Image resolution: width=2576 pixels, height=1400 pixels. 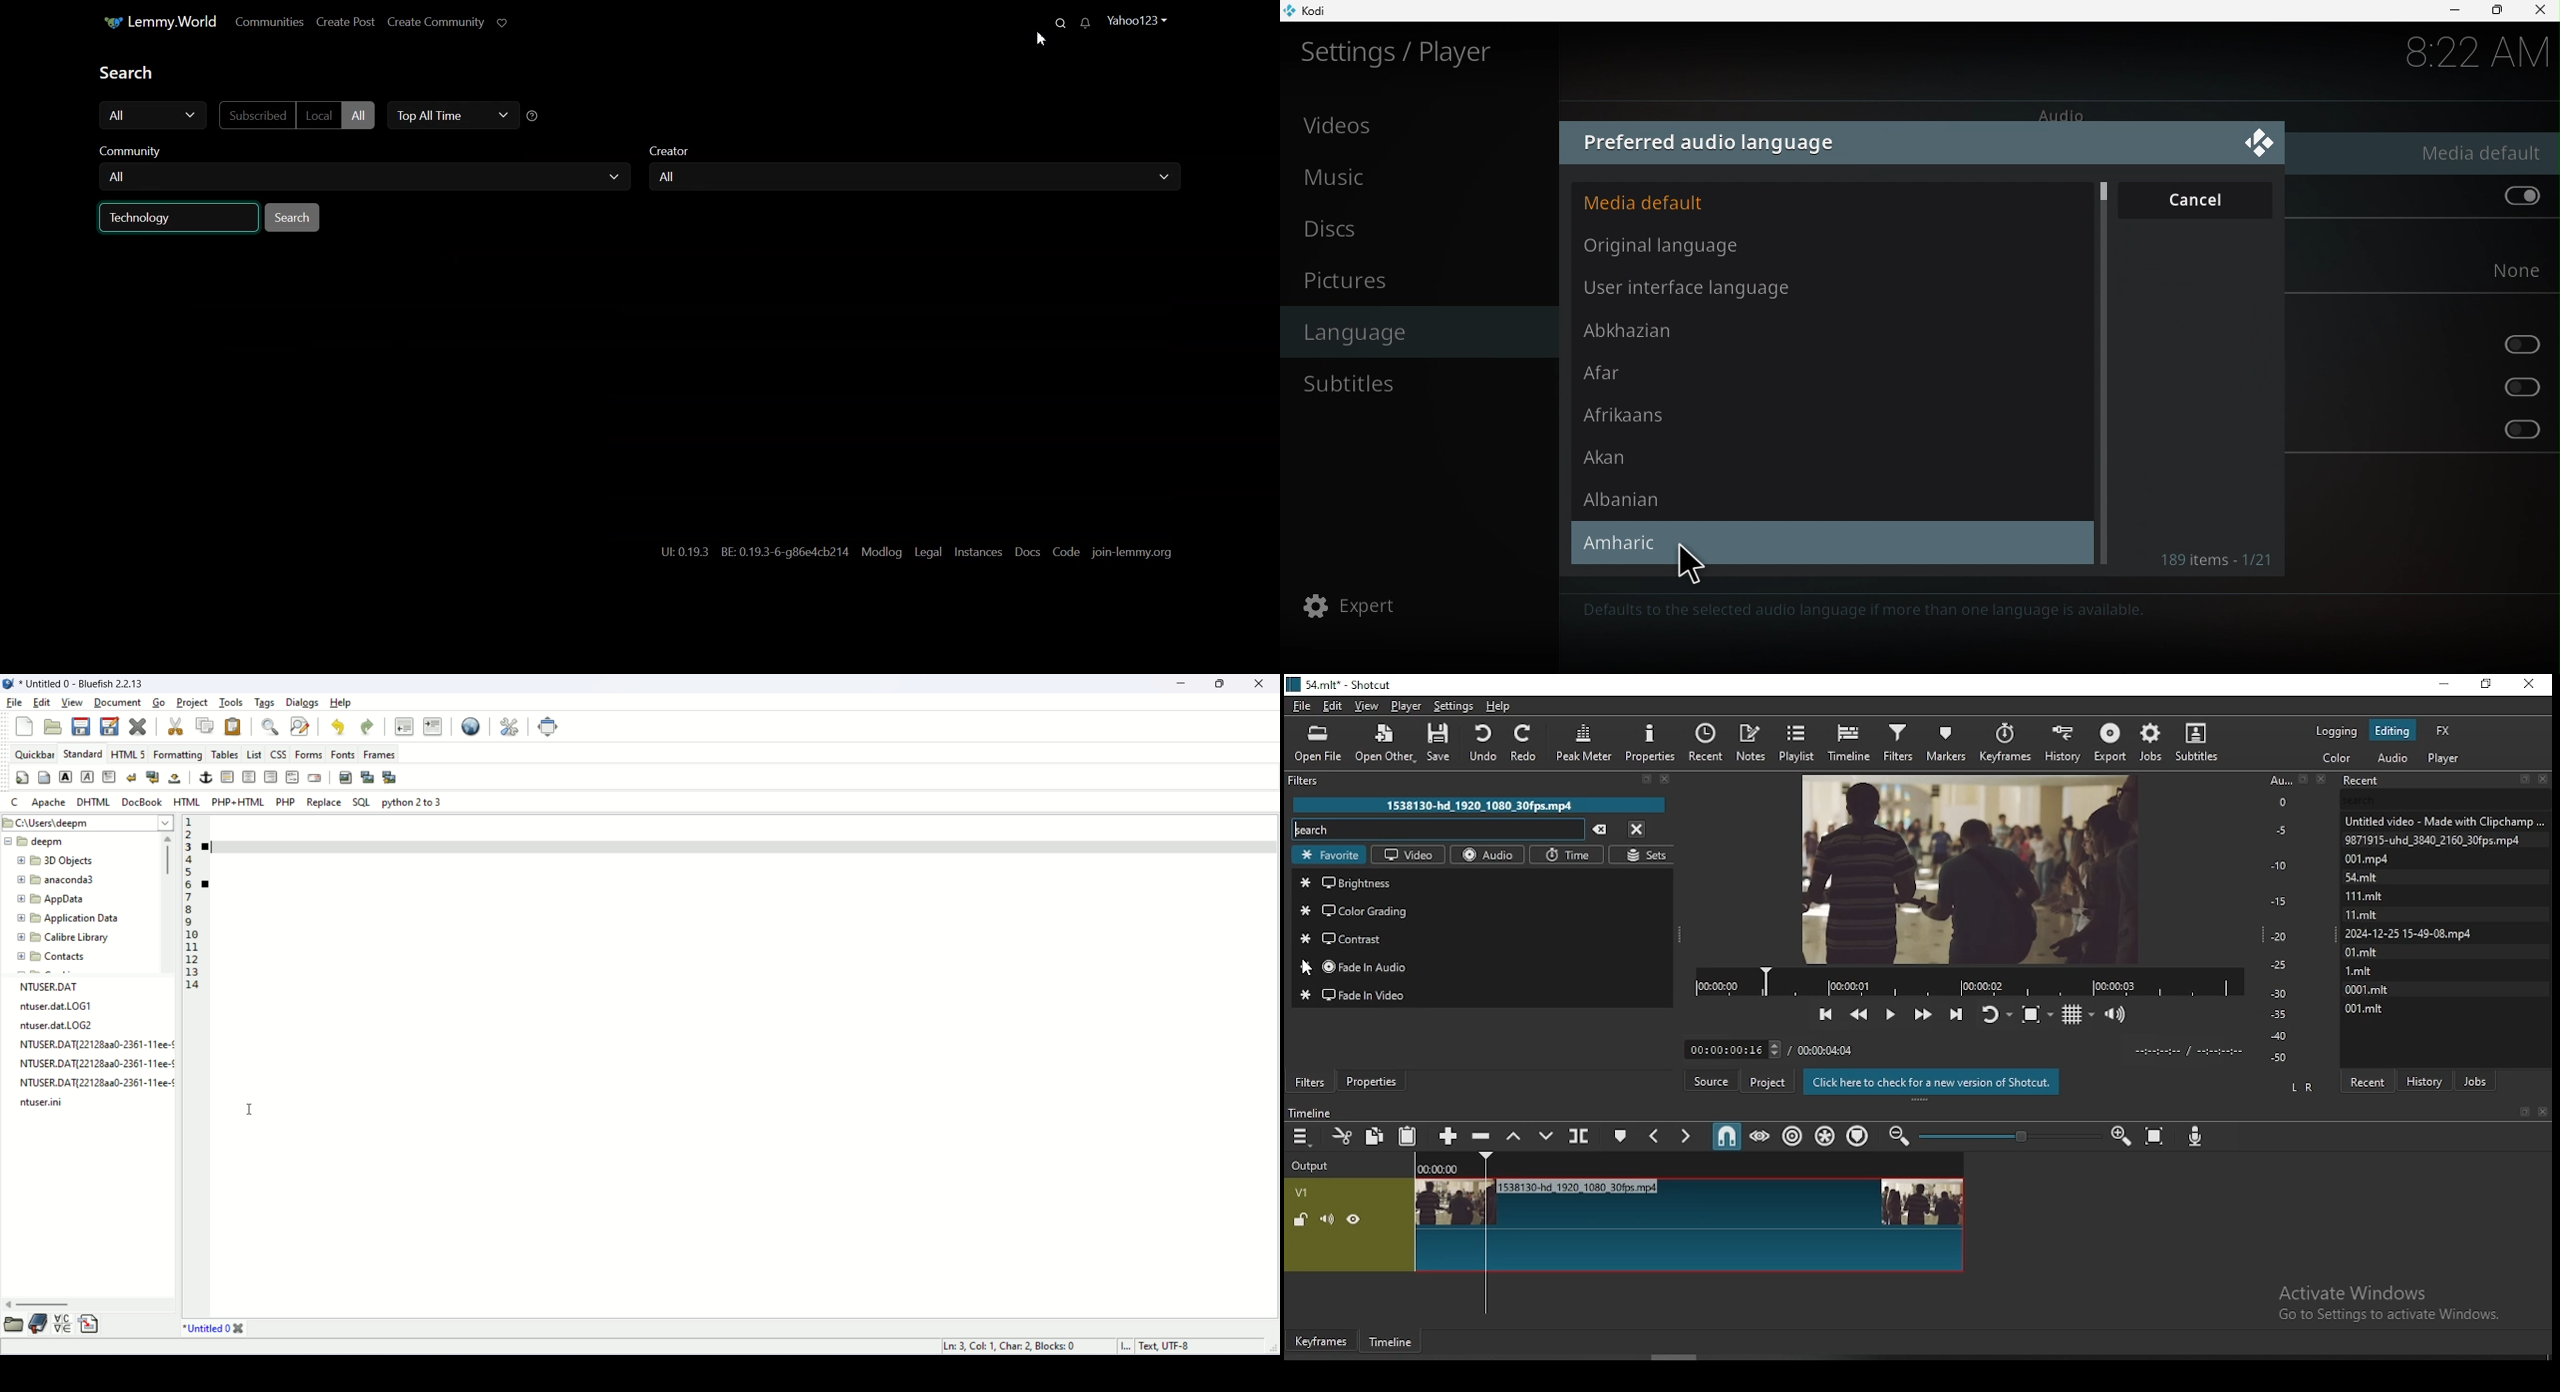 What do you see at coordinates (142, 218) in the screenshot?
I see `Text` at bounding box center [142, 218].